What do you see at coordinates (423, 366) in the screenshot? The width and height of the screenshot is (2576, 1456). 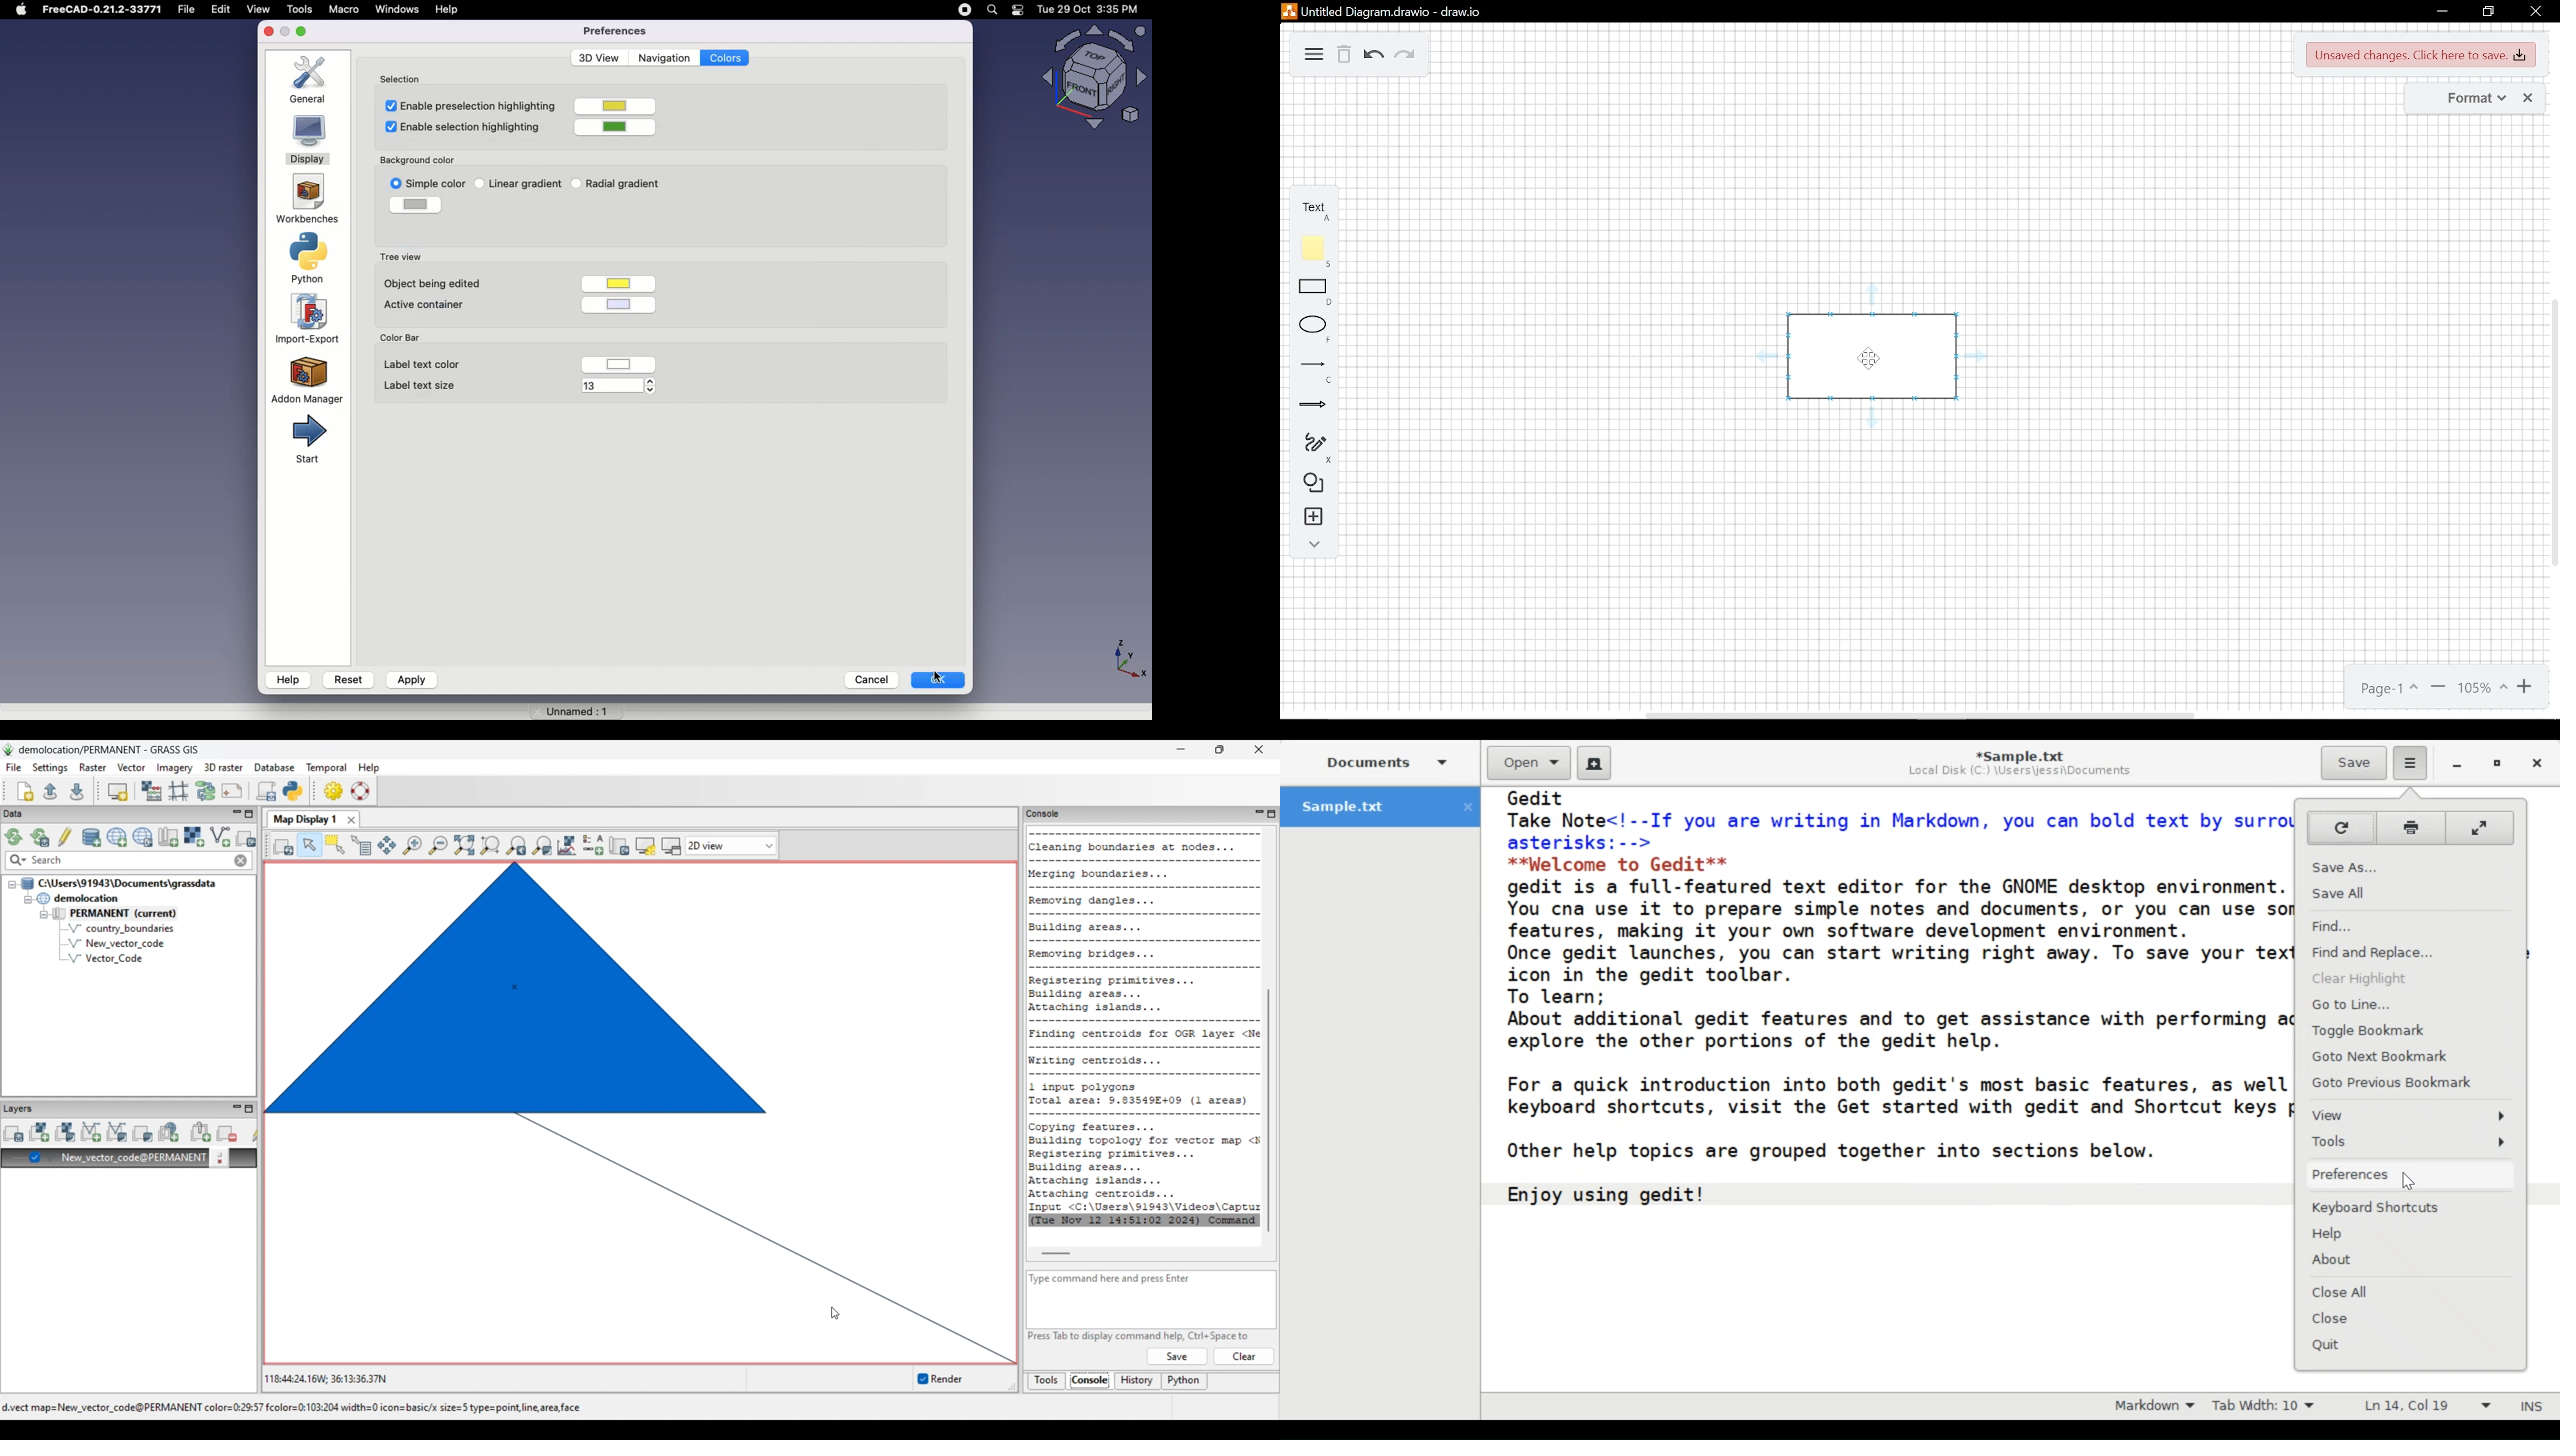 I see `Label text color` at bounding box center [423, 366].